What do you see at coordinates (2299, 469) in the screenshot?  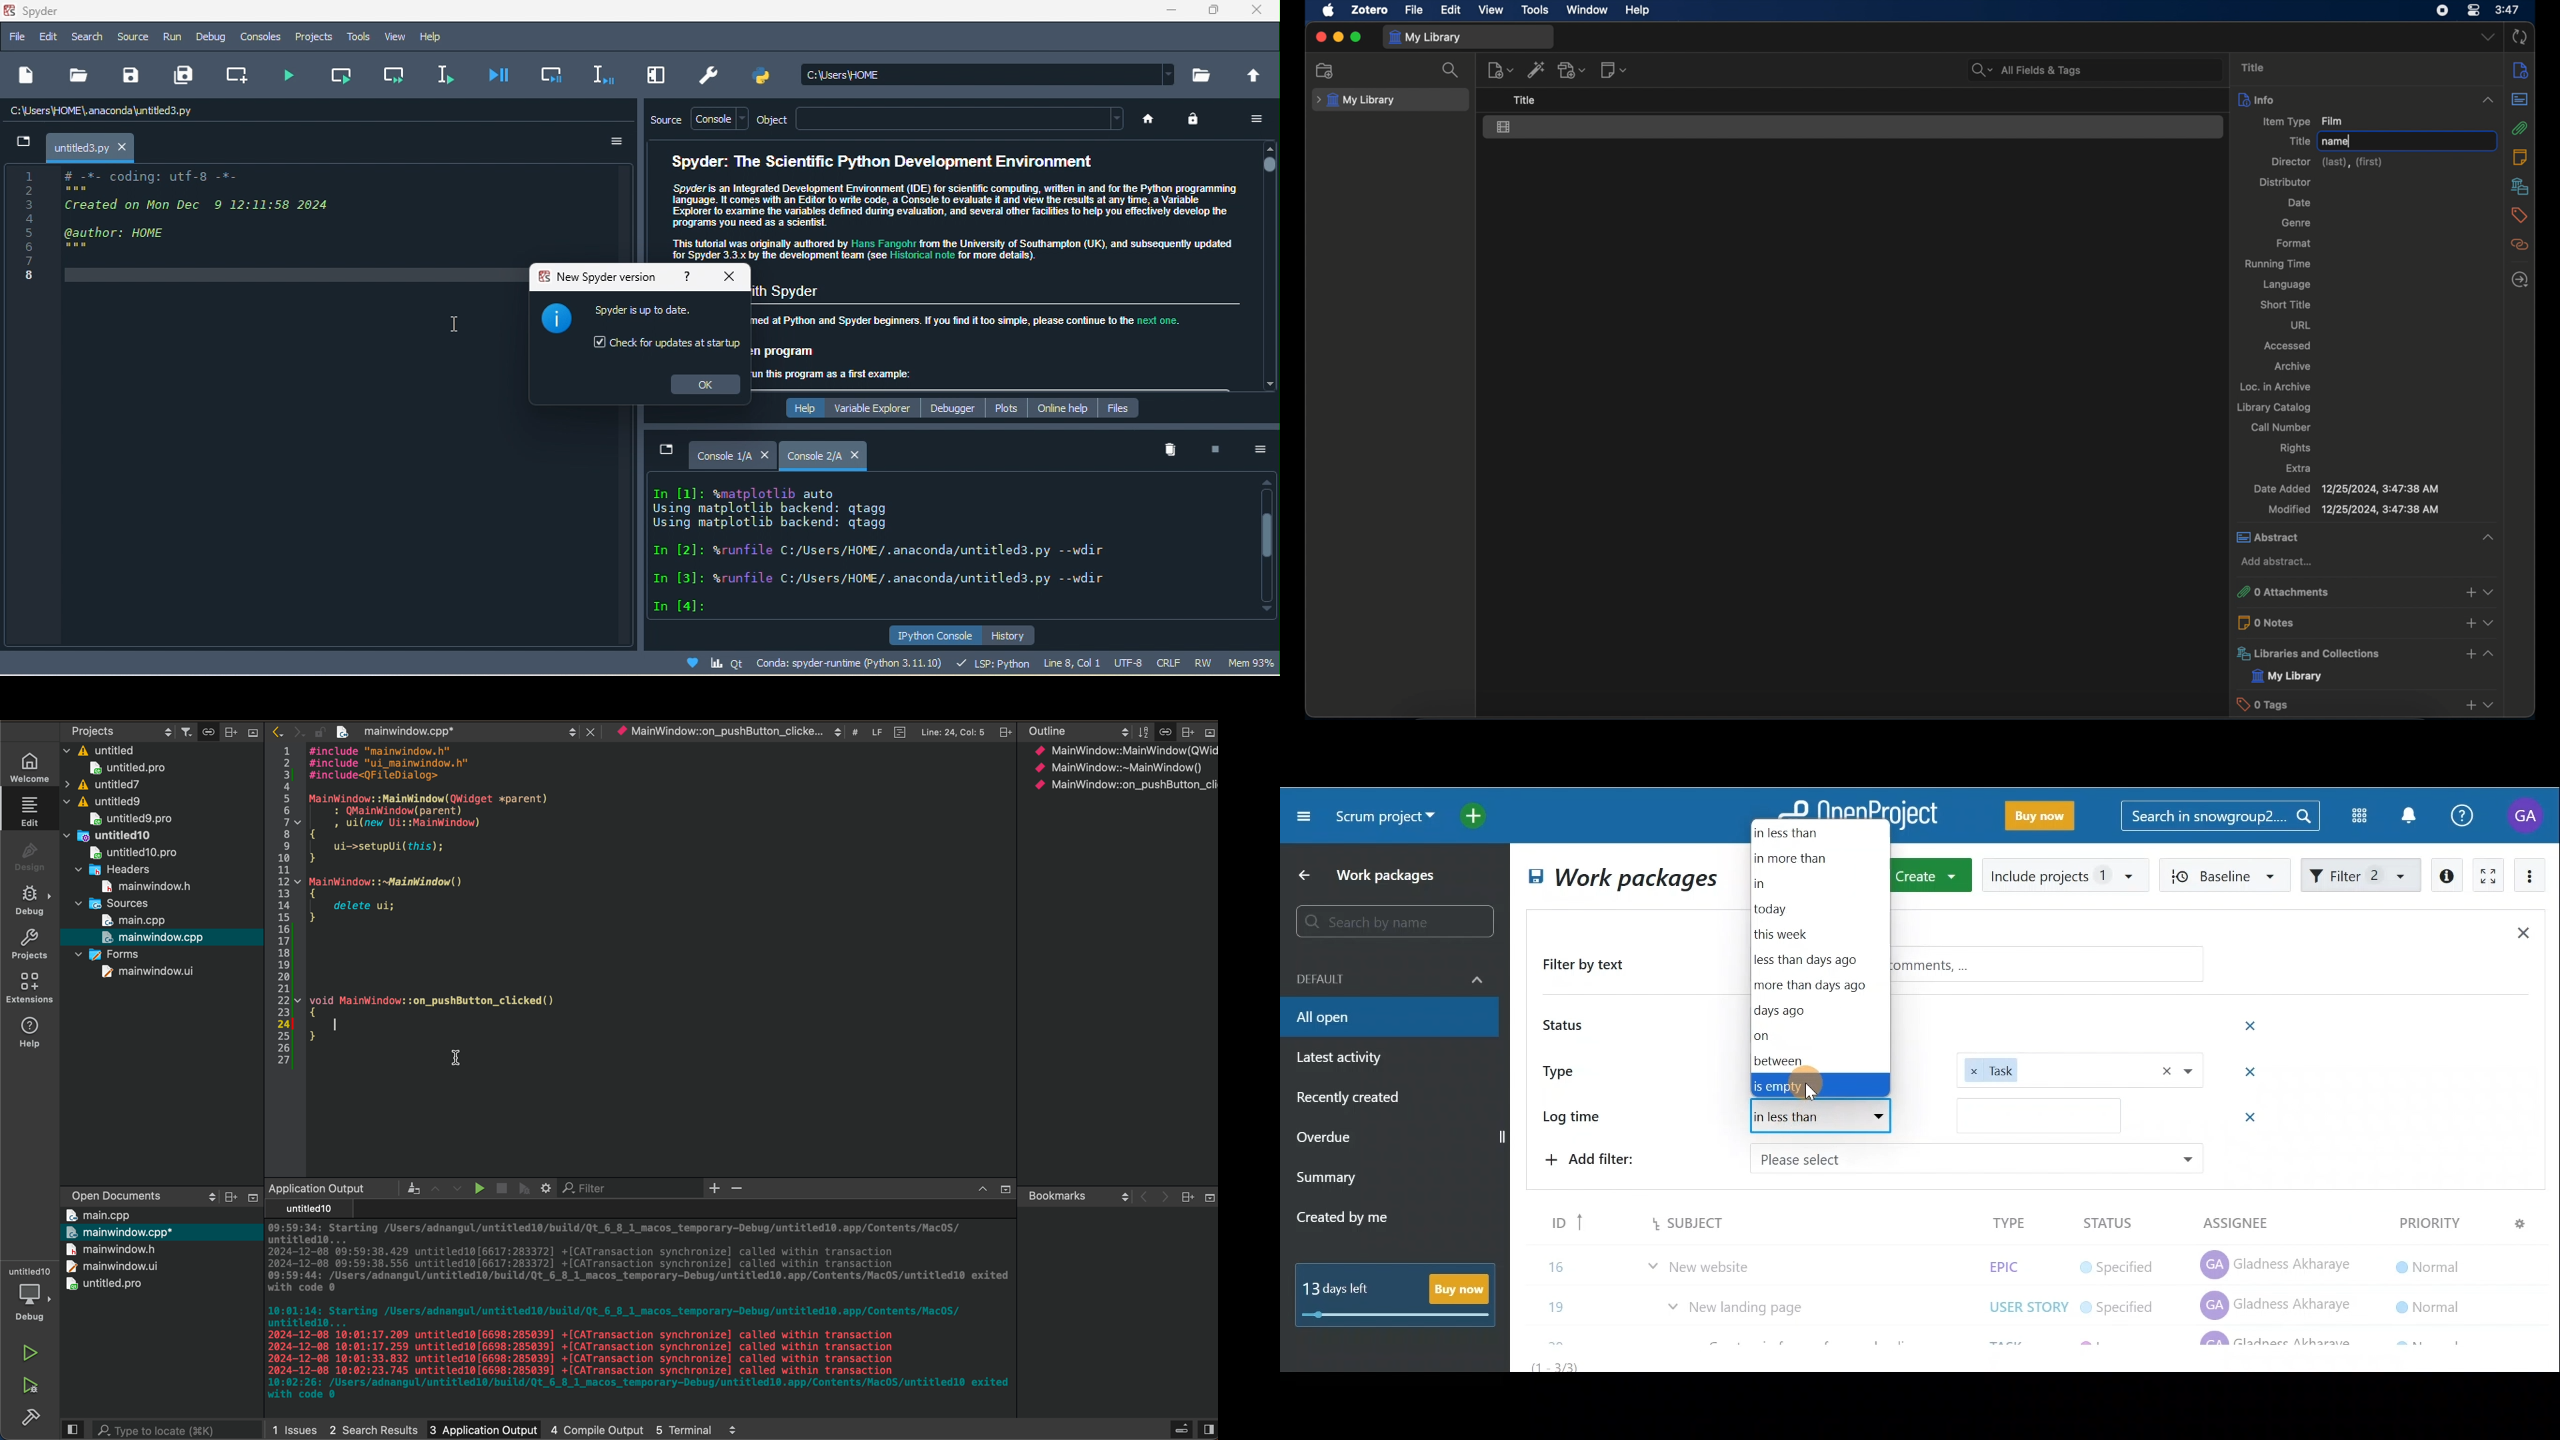 I see `extra` at bounding box center [2299, 469].